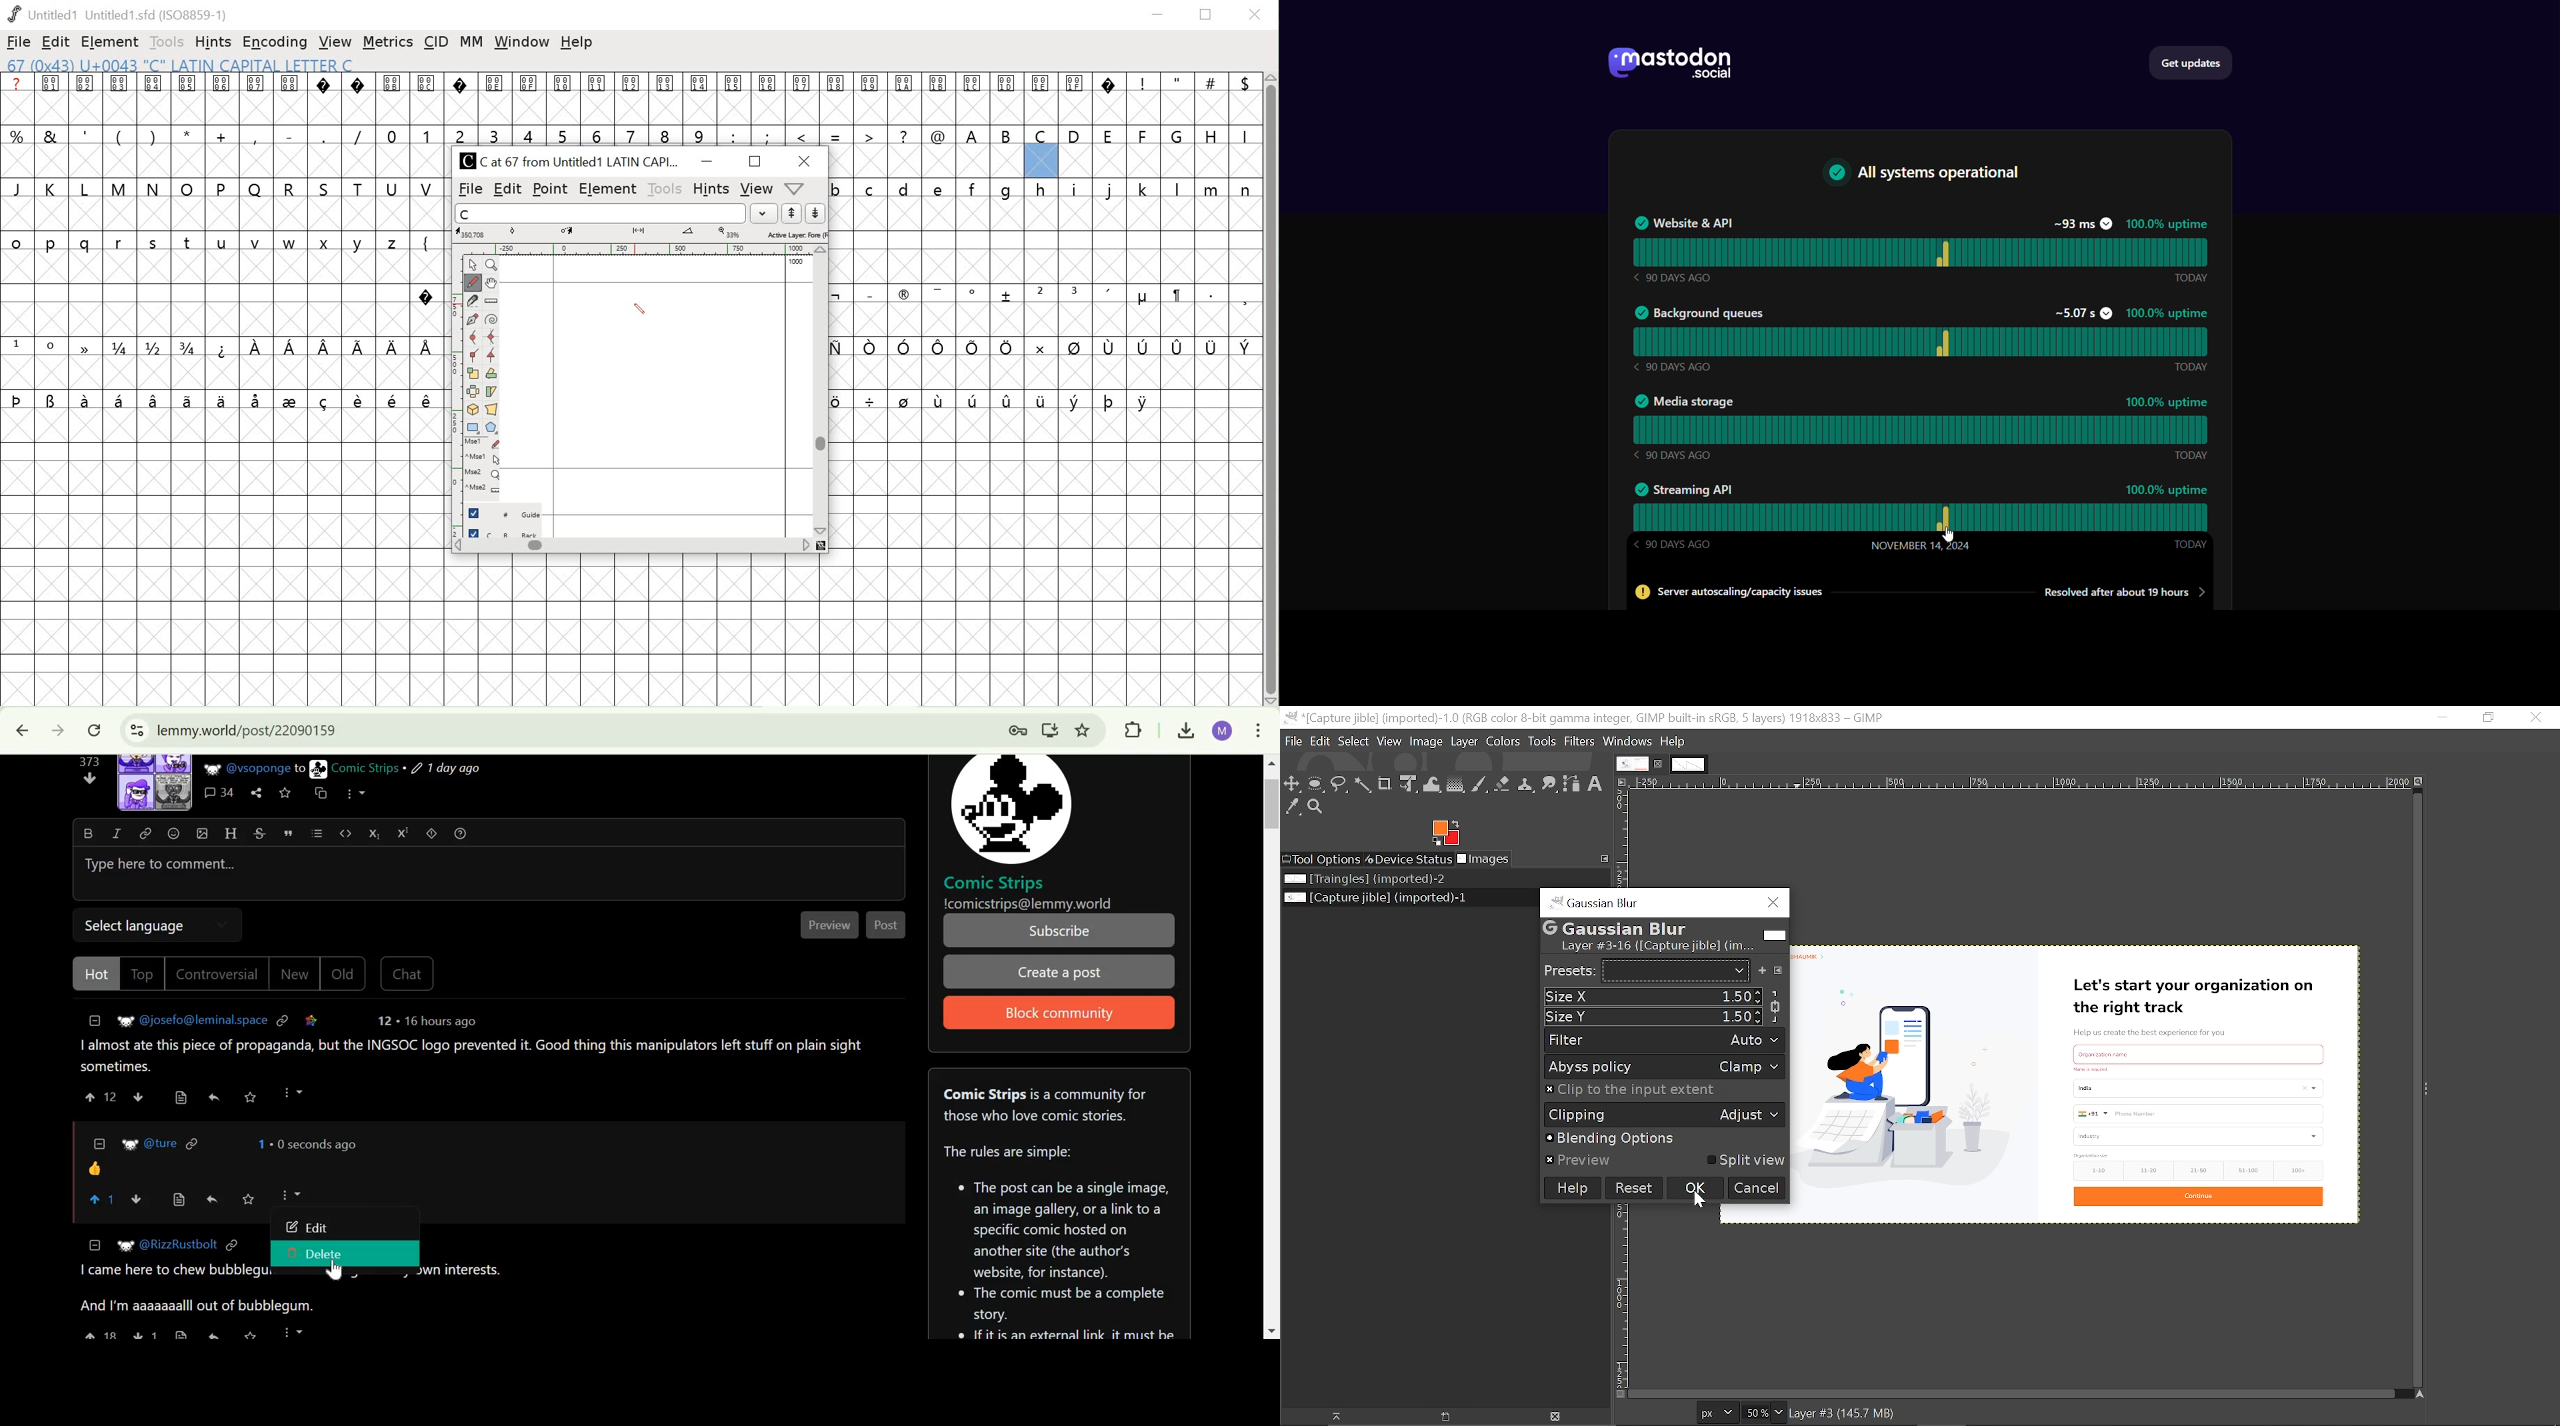  Describe the element at coordinates (1746, 1161) in the screenshot. I see `Split view` at that location.